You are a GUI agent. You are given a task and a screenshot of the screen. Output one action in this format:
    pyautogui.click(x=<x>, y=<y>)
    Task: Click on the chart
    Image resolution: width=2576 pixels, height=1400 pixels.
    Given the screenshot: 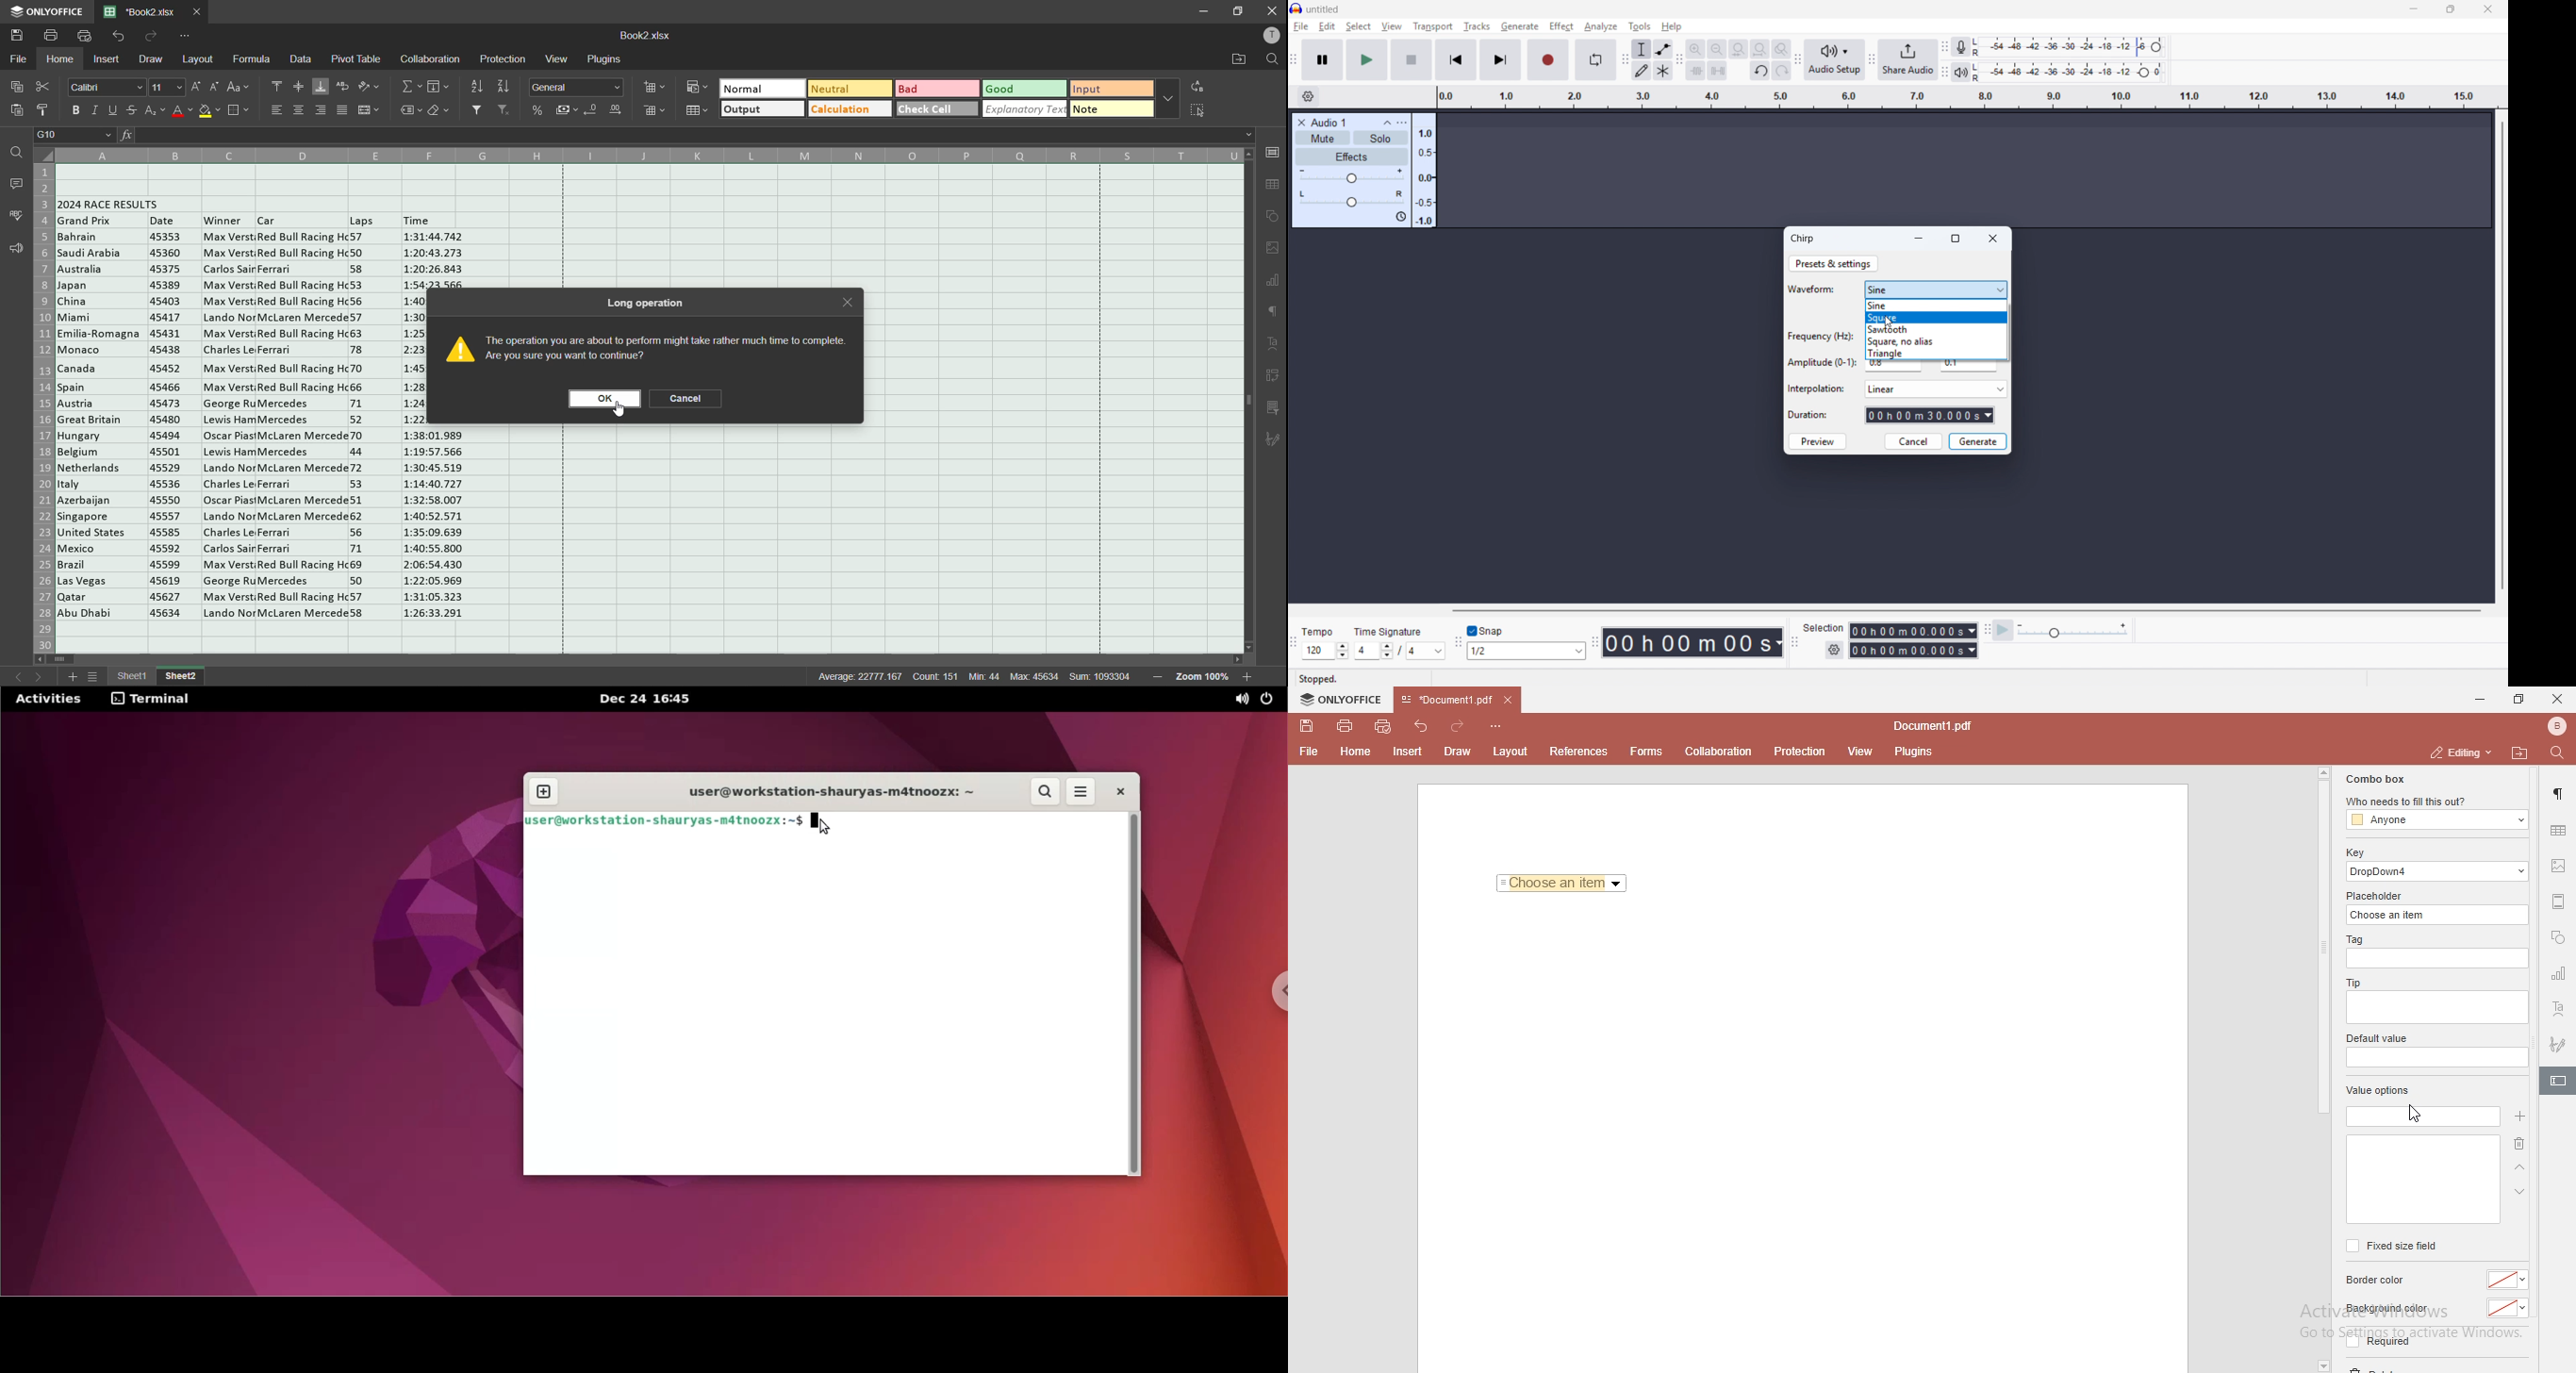 What is the action you would take?
    pyautogui.click(x=2559, y=977)
    